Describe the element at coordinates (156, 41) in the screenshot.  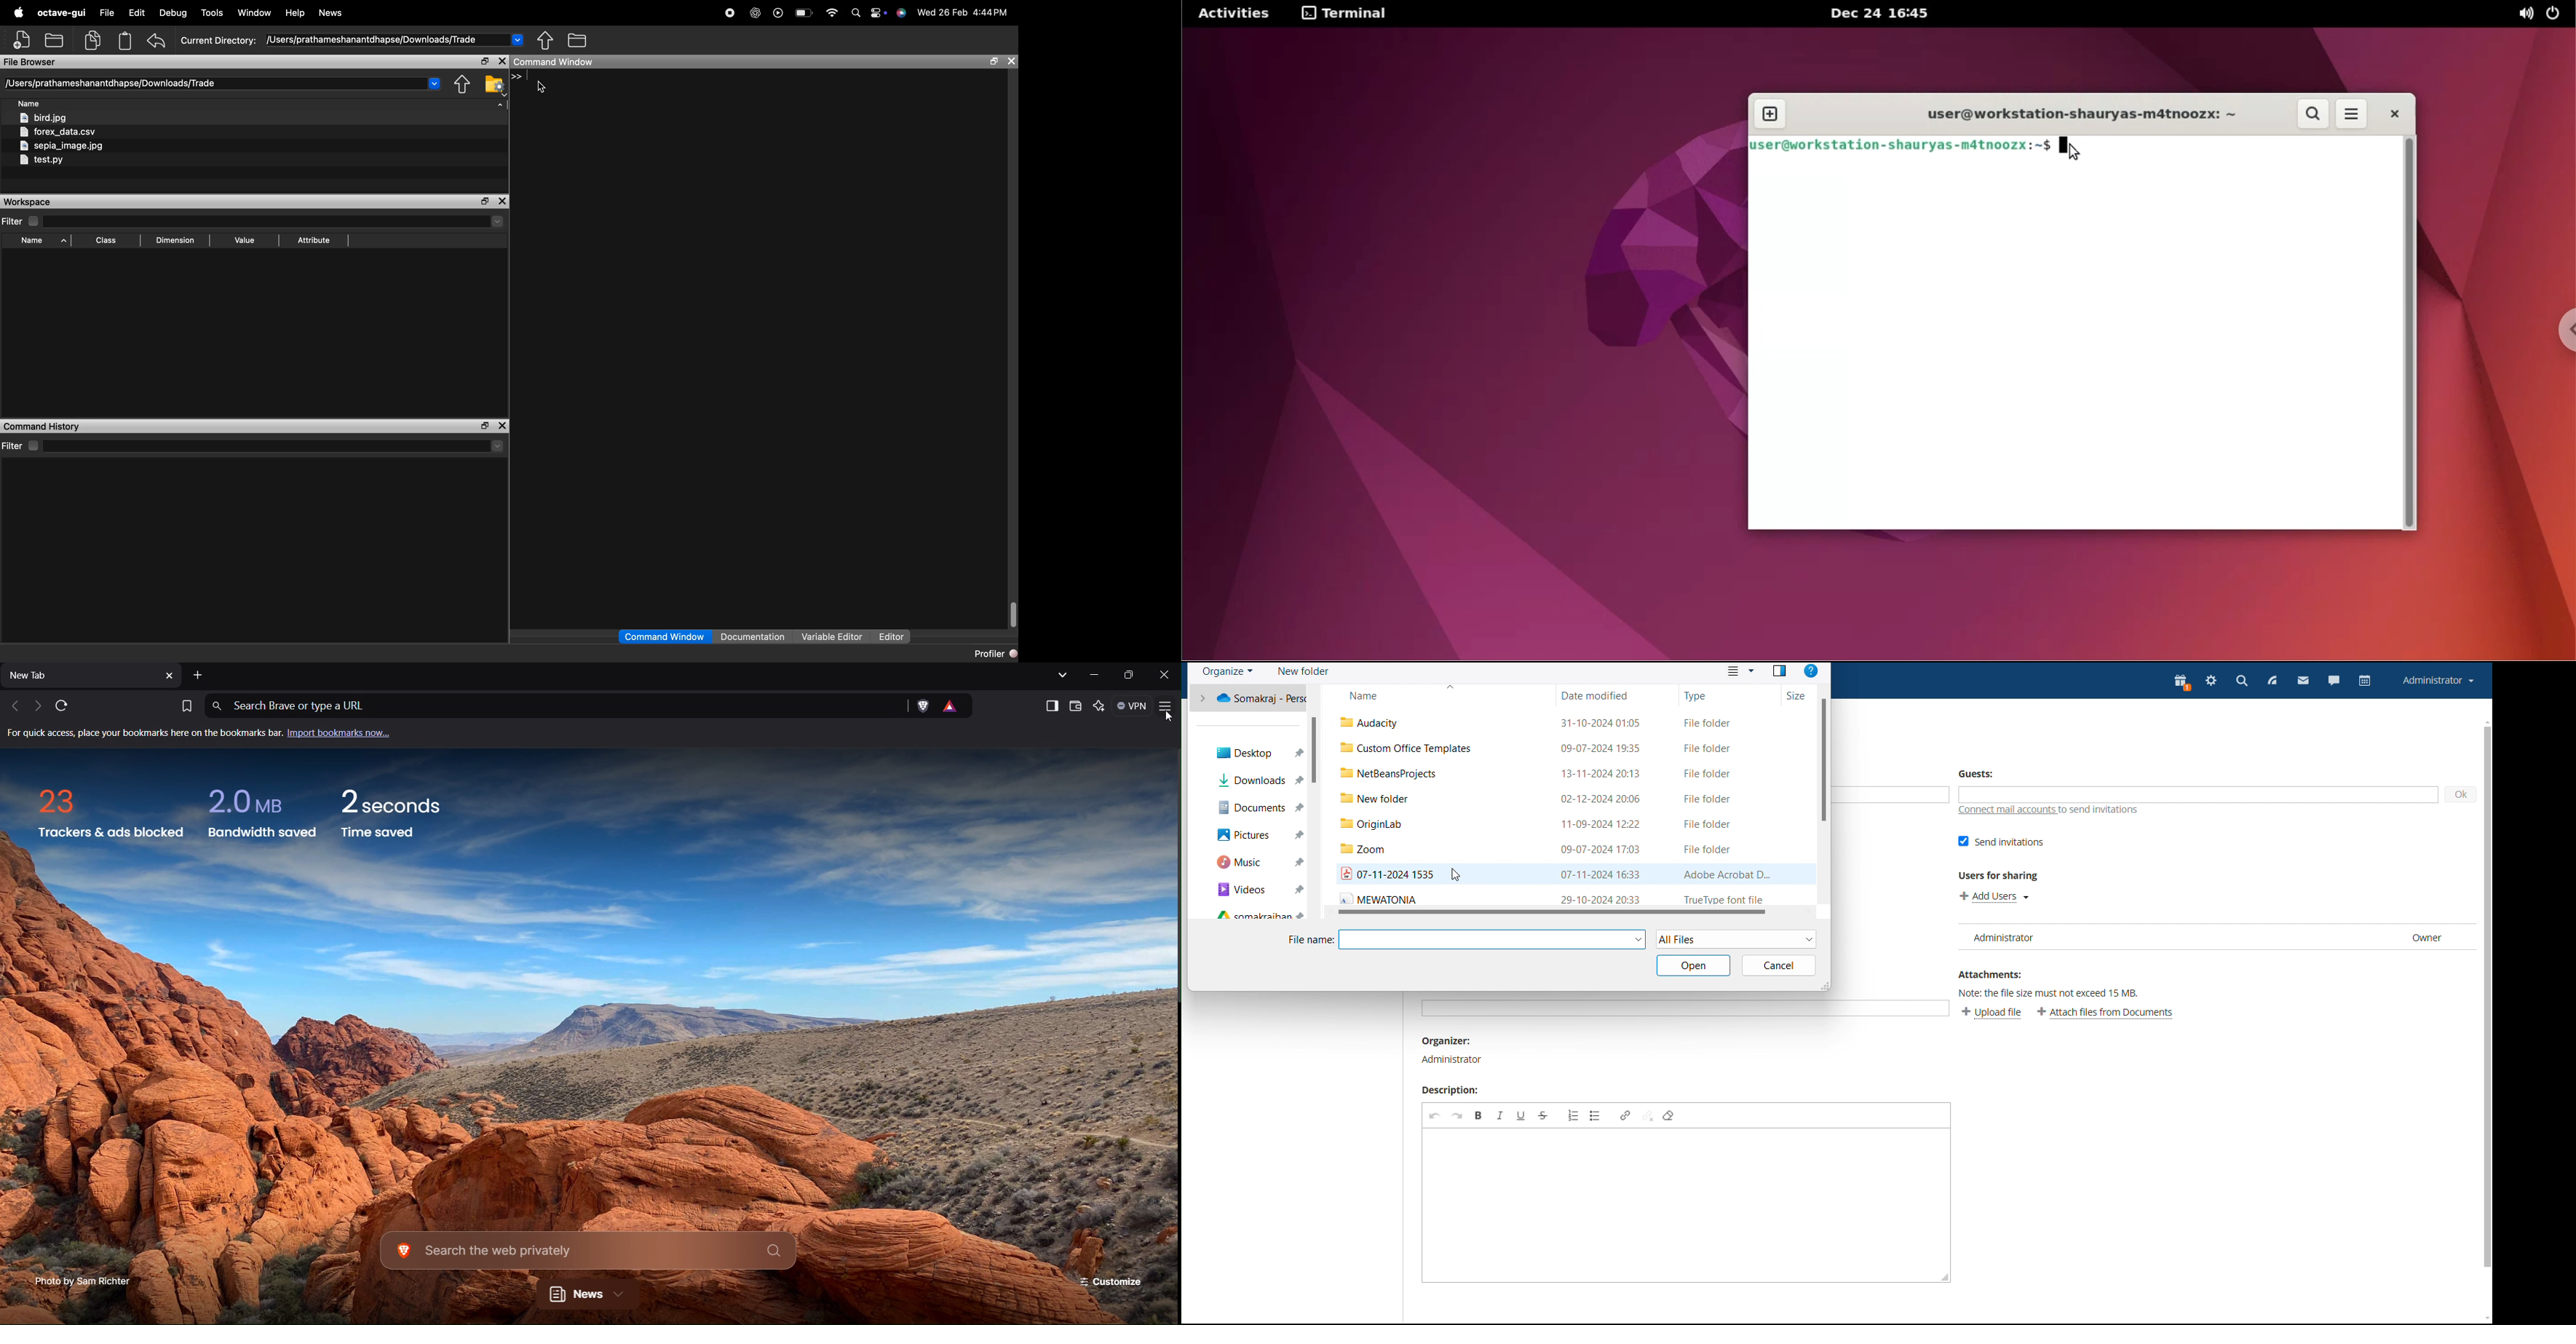
I see `undo` at that location.